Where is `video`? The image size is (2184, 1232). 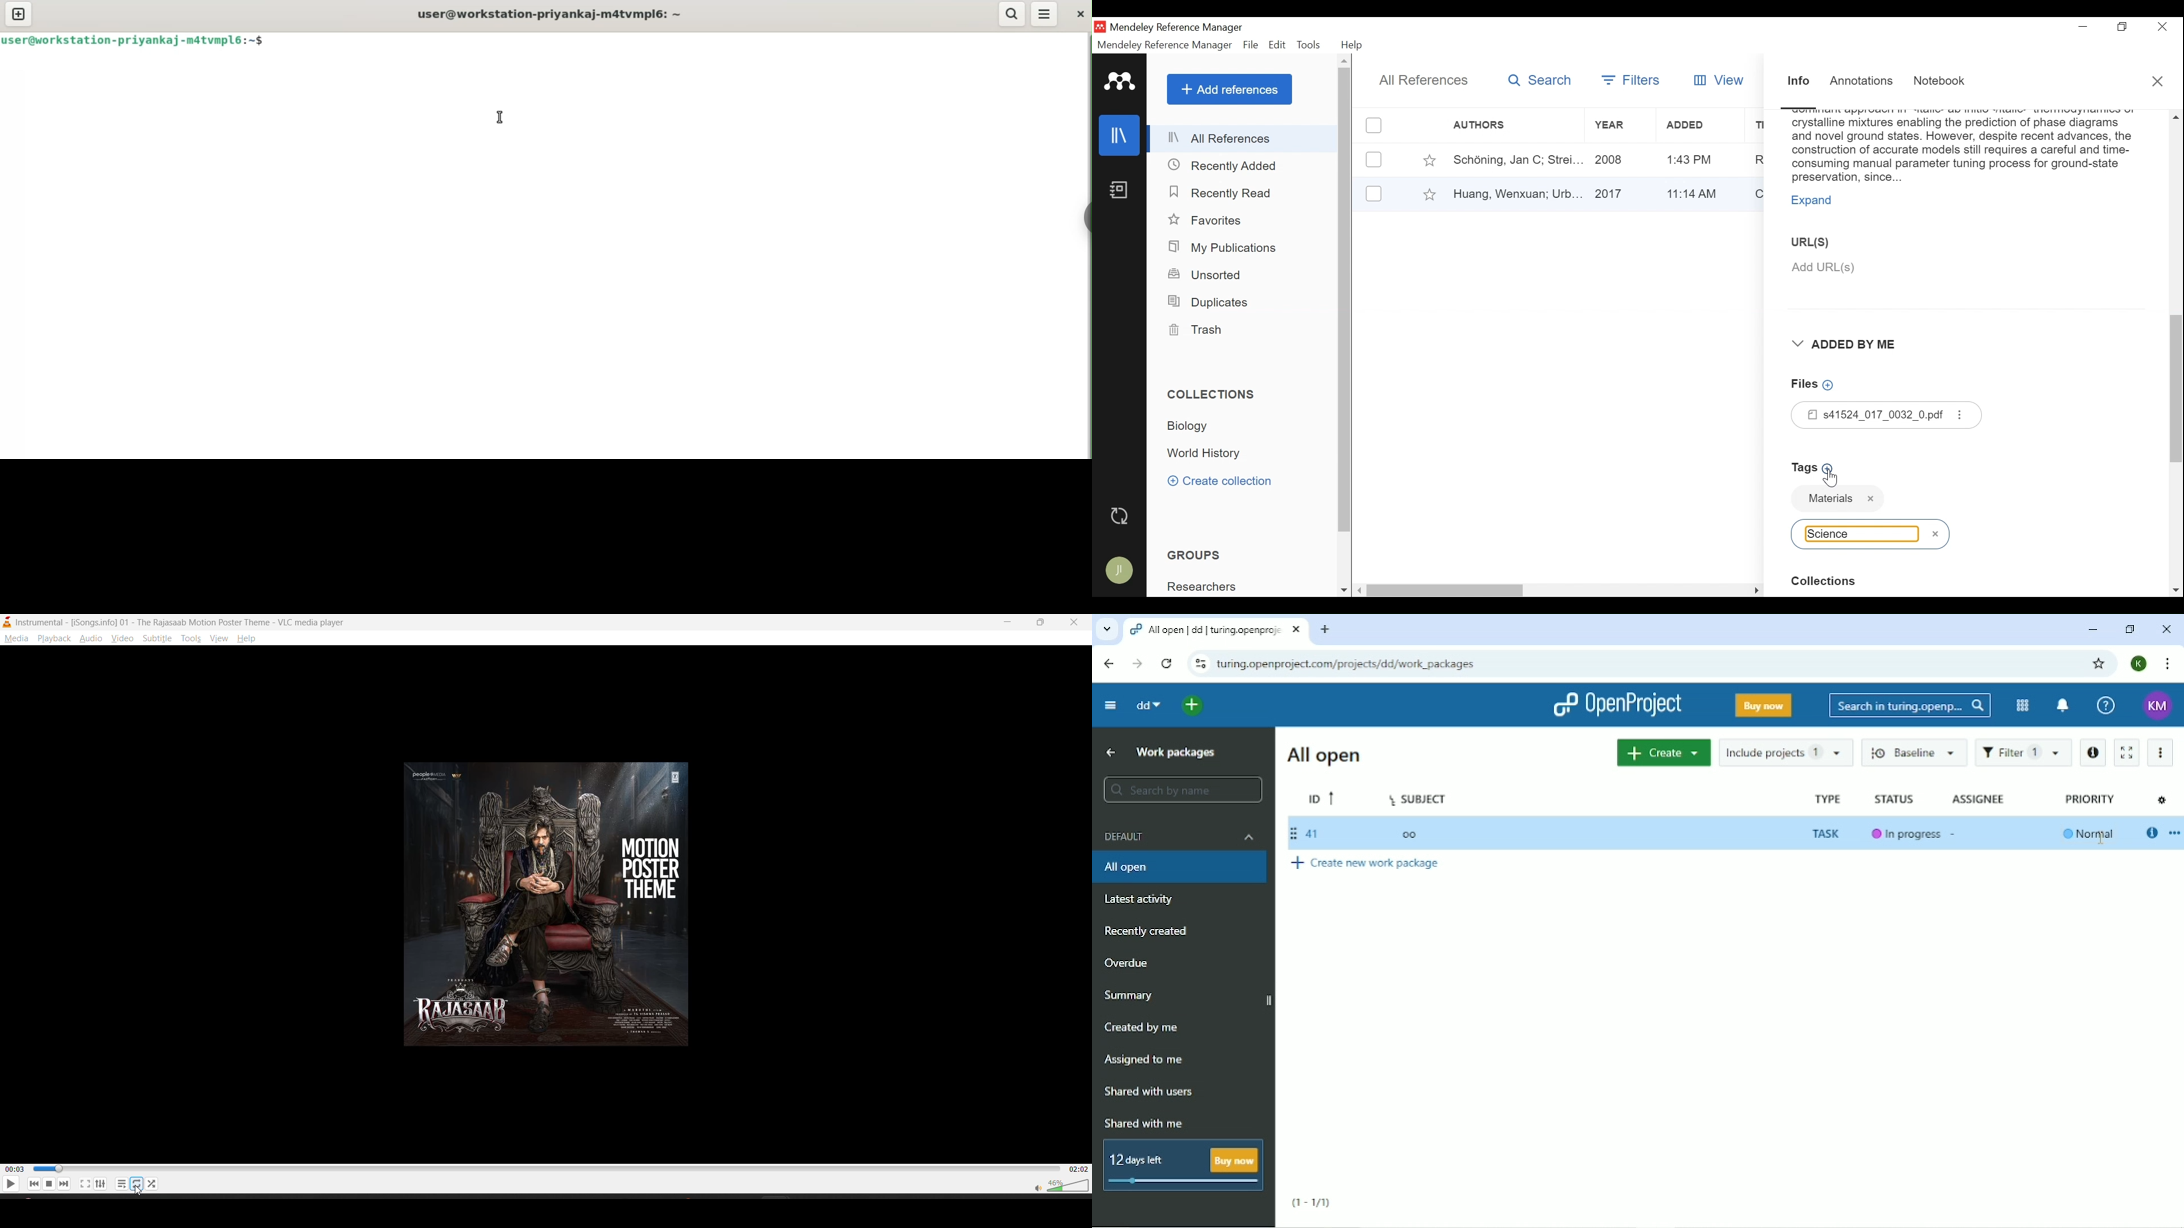 video is located at coordinates (122, 640).